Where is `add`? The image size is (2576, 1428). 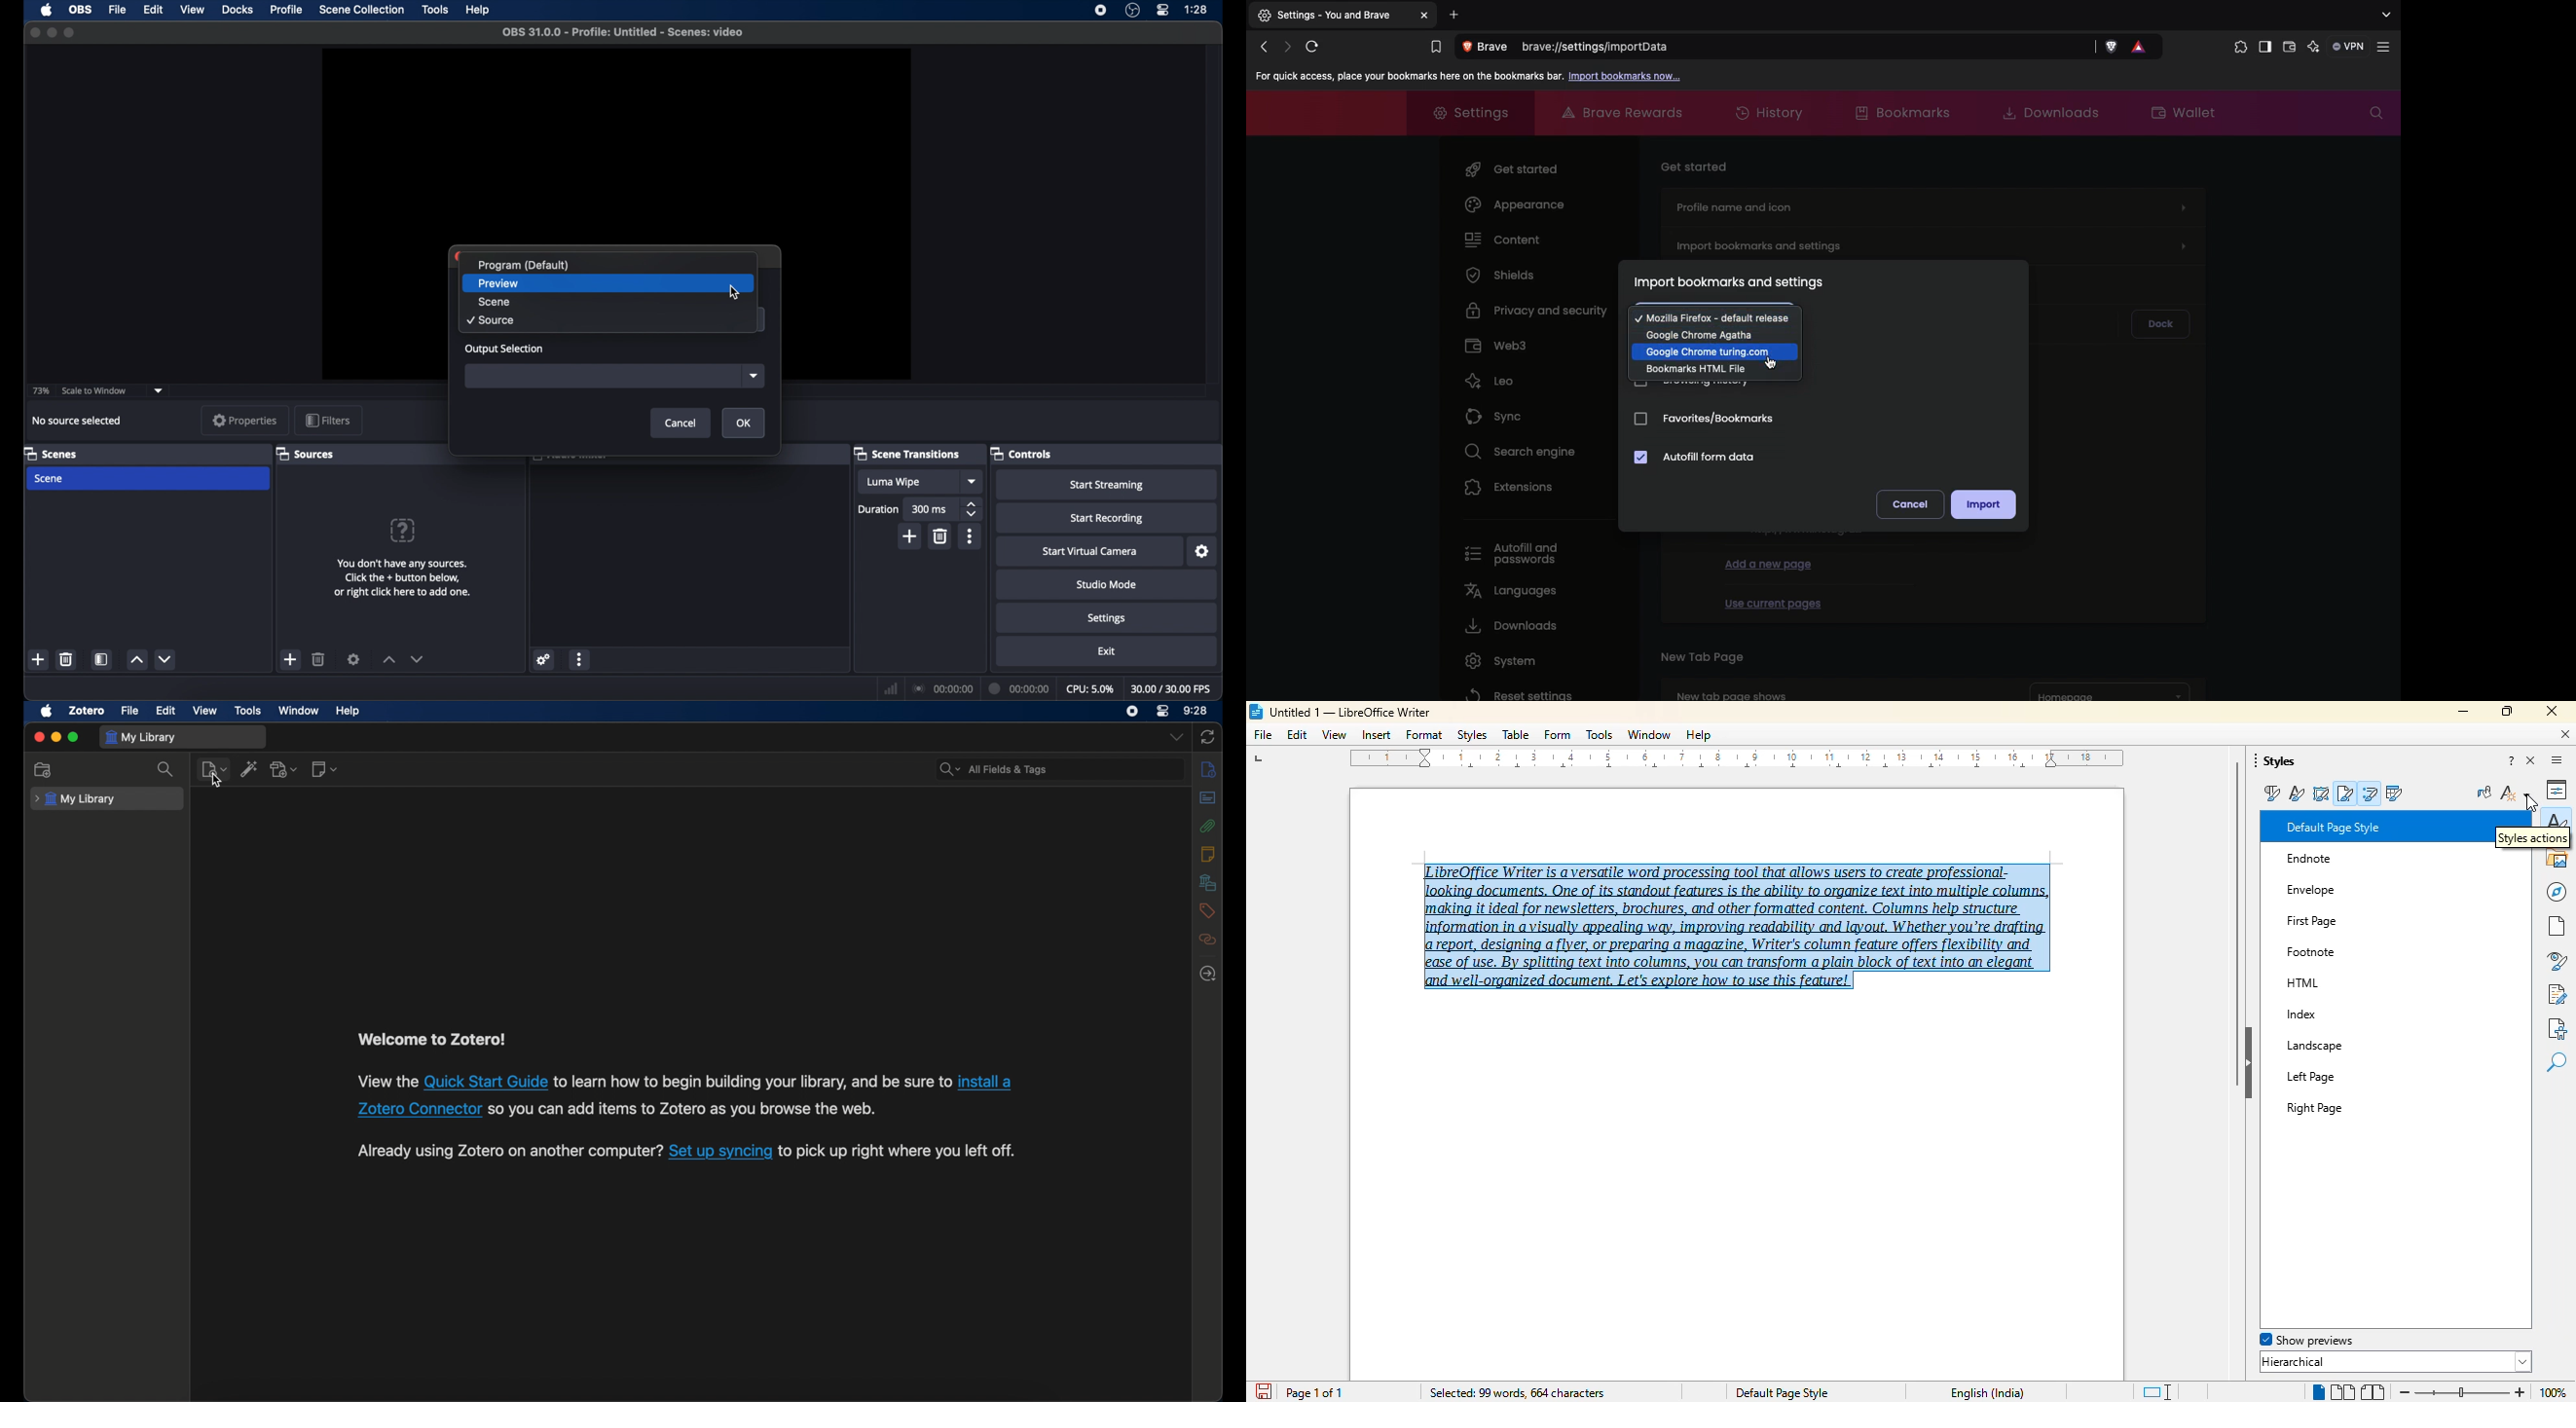
add is located at coordinates (909, 536).